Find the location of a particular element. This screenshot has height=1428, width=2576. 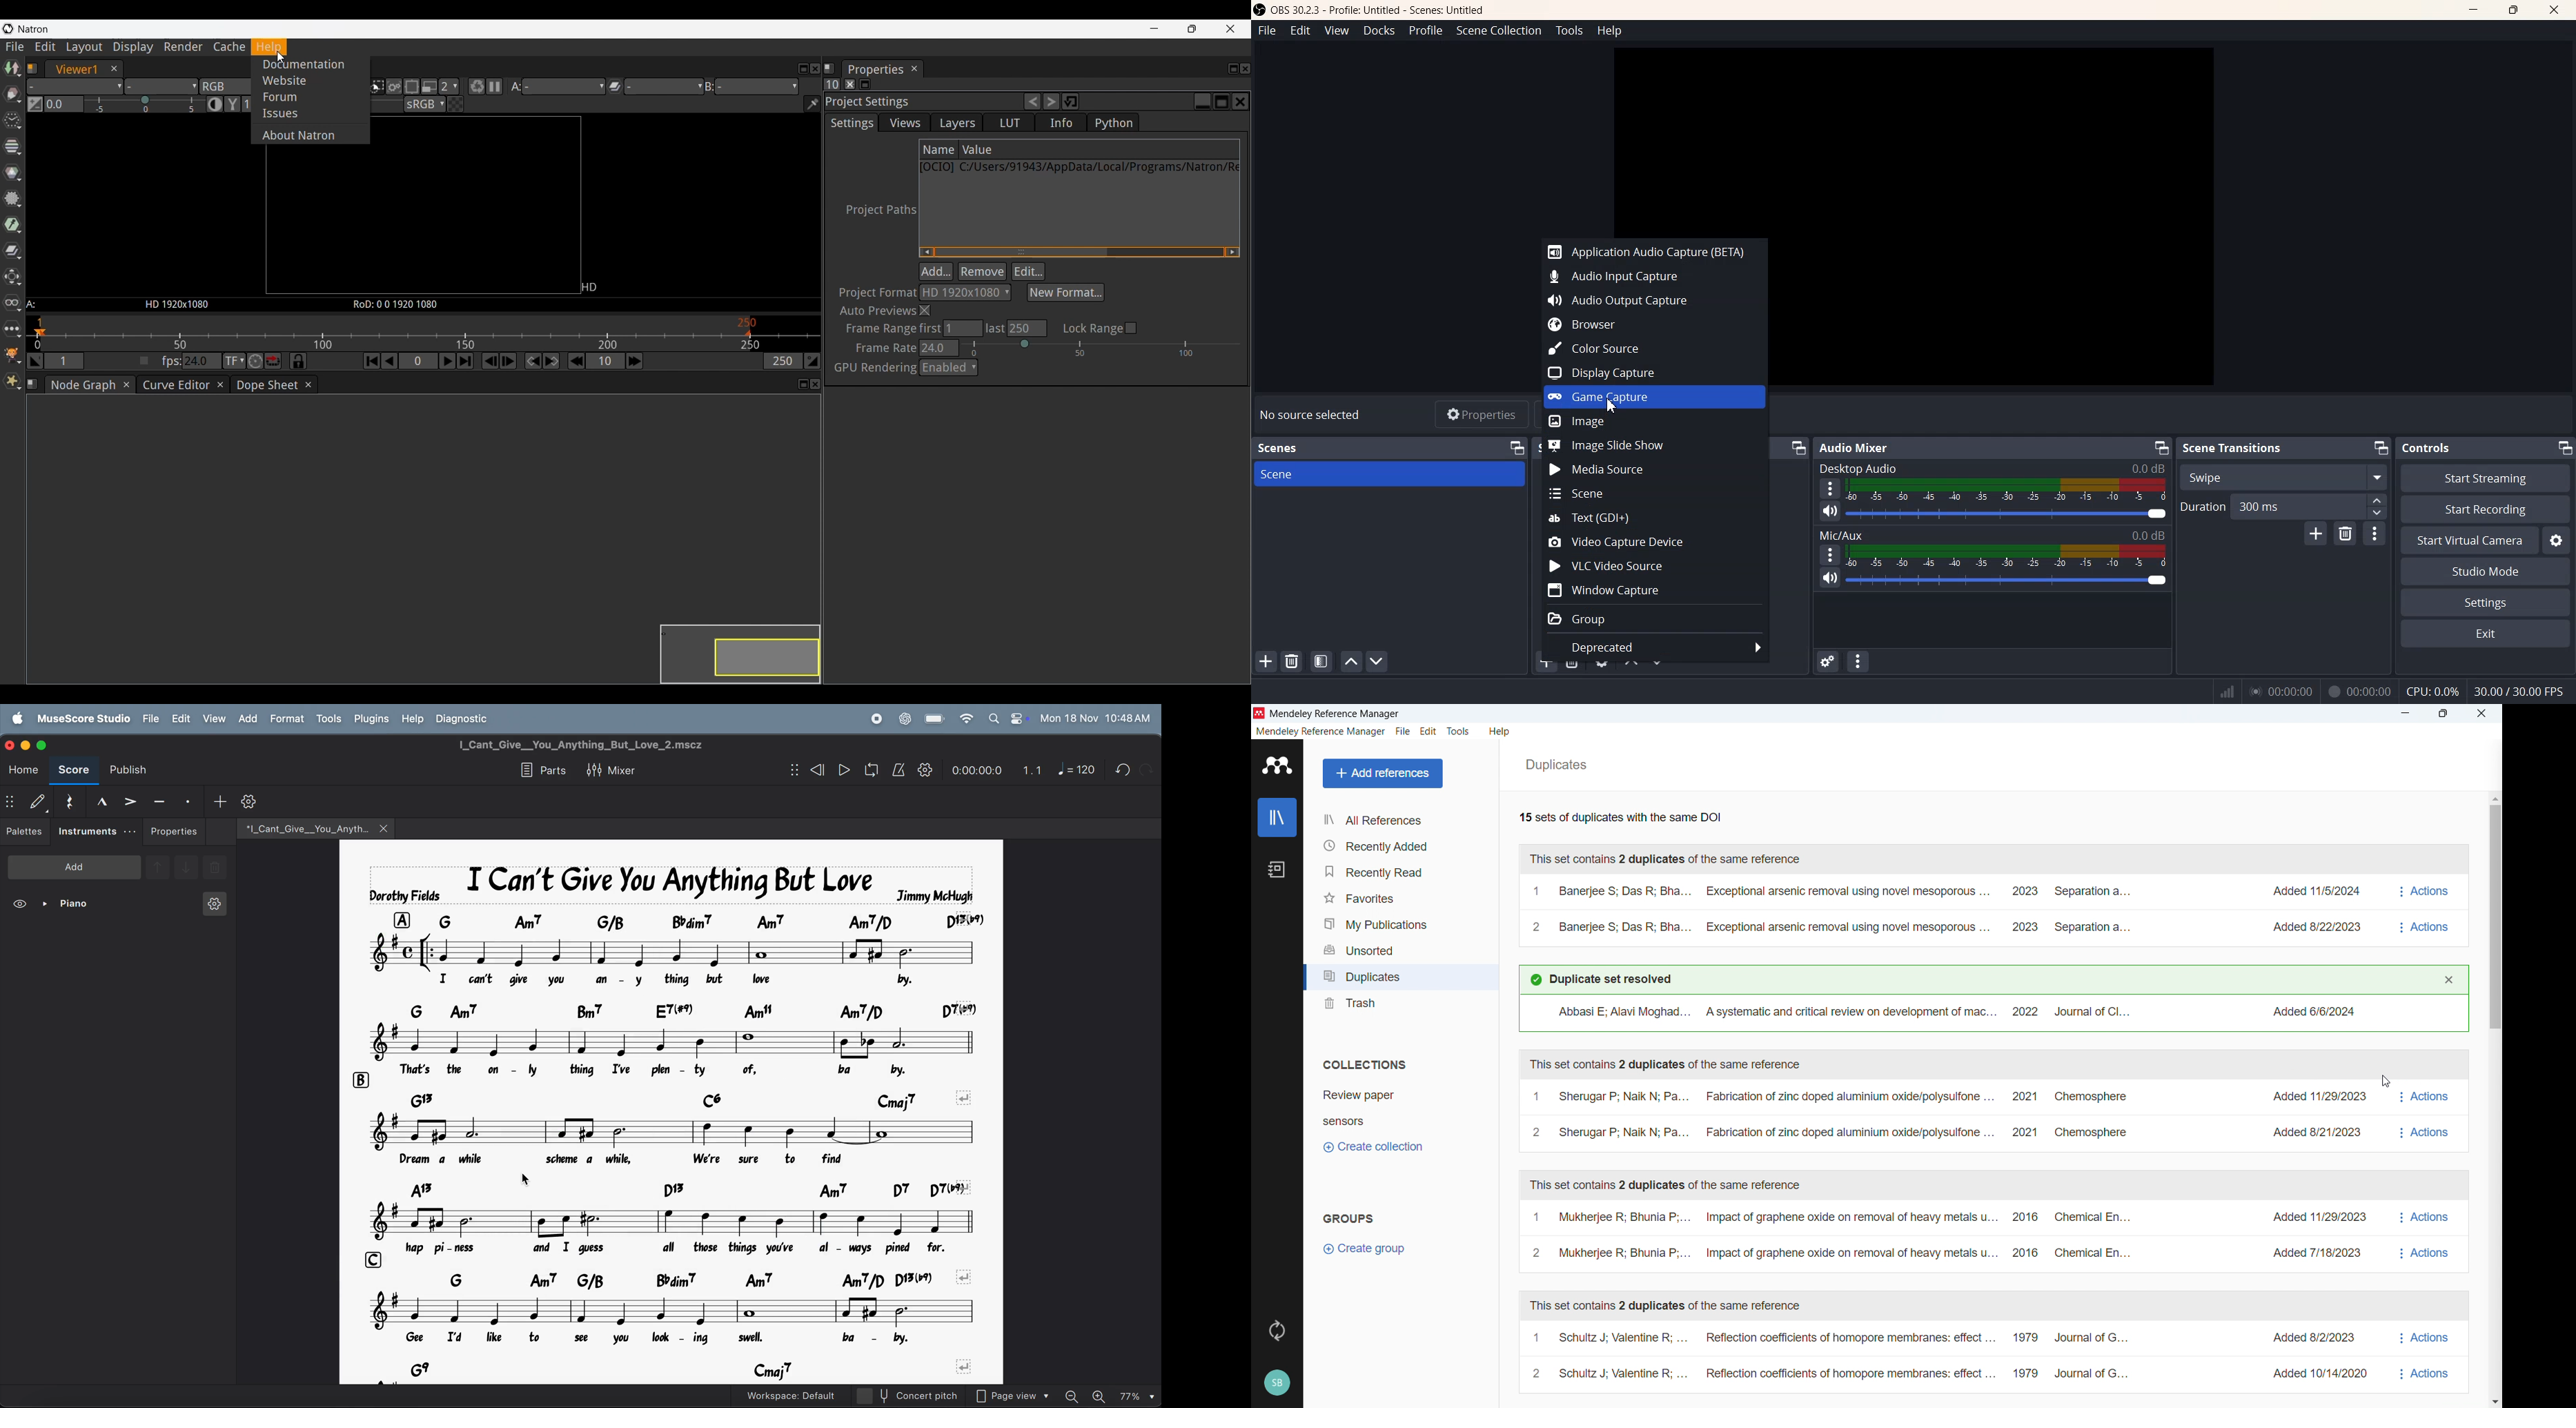

Edit is located at coordinates (1301, 30).